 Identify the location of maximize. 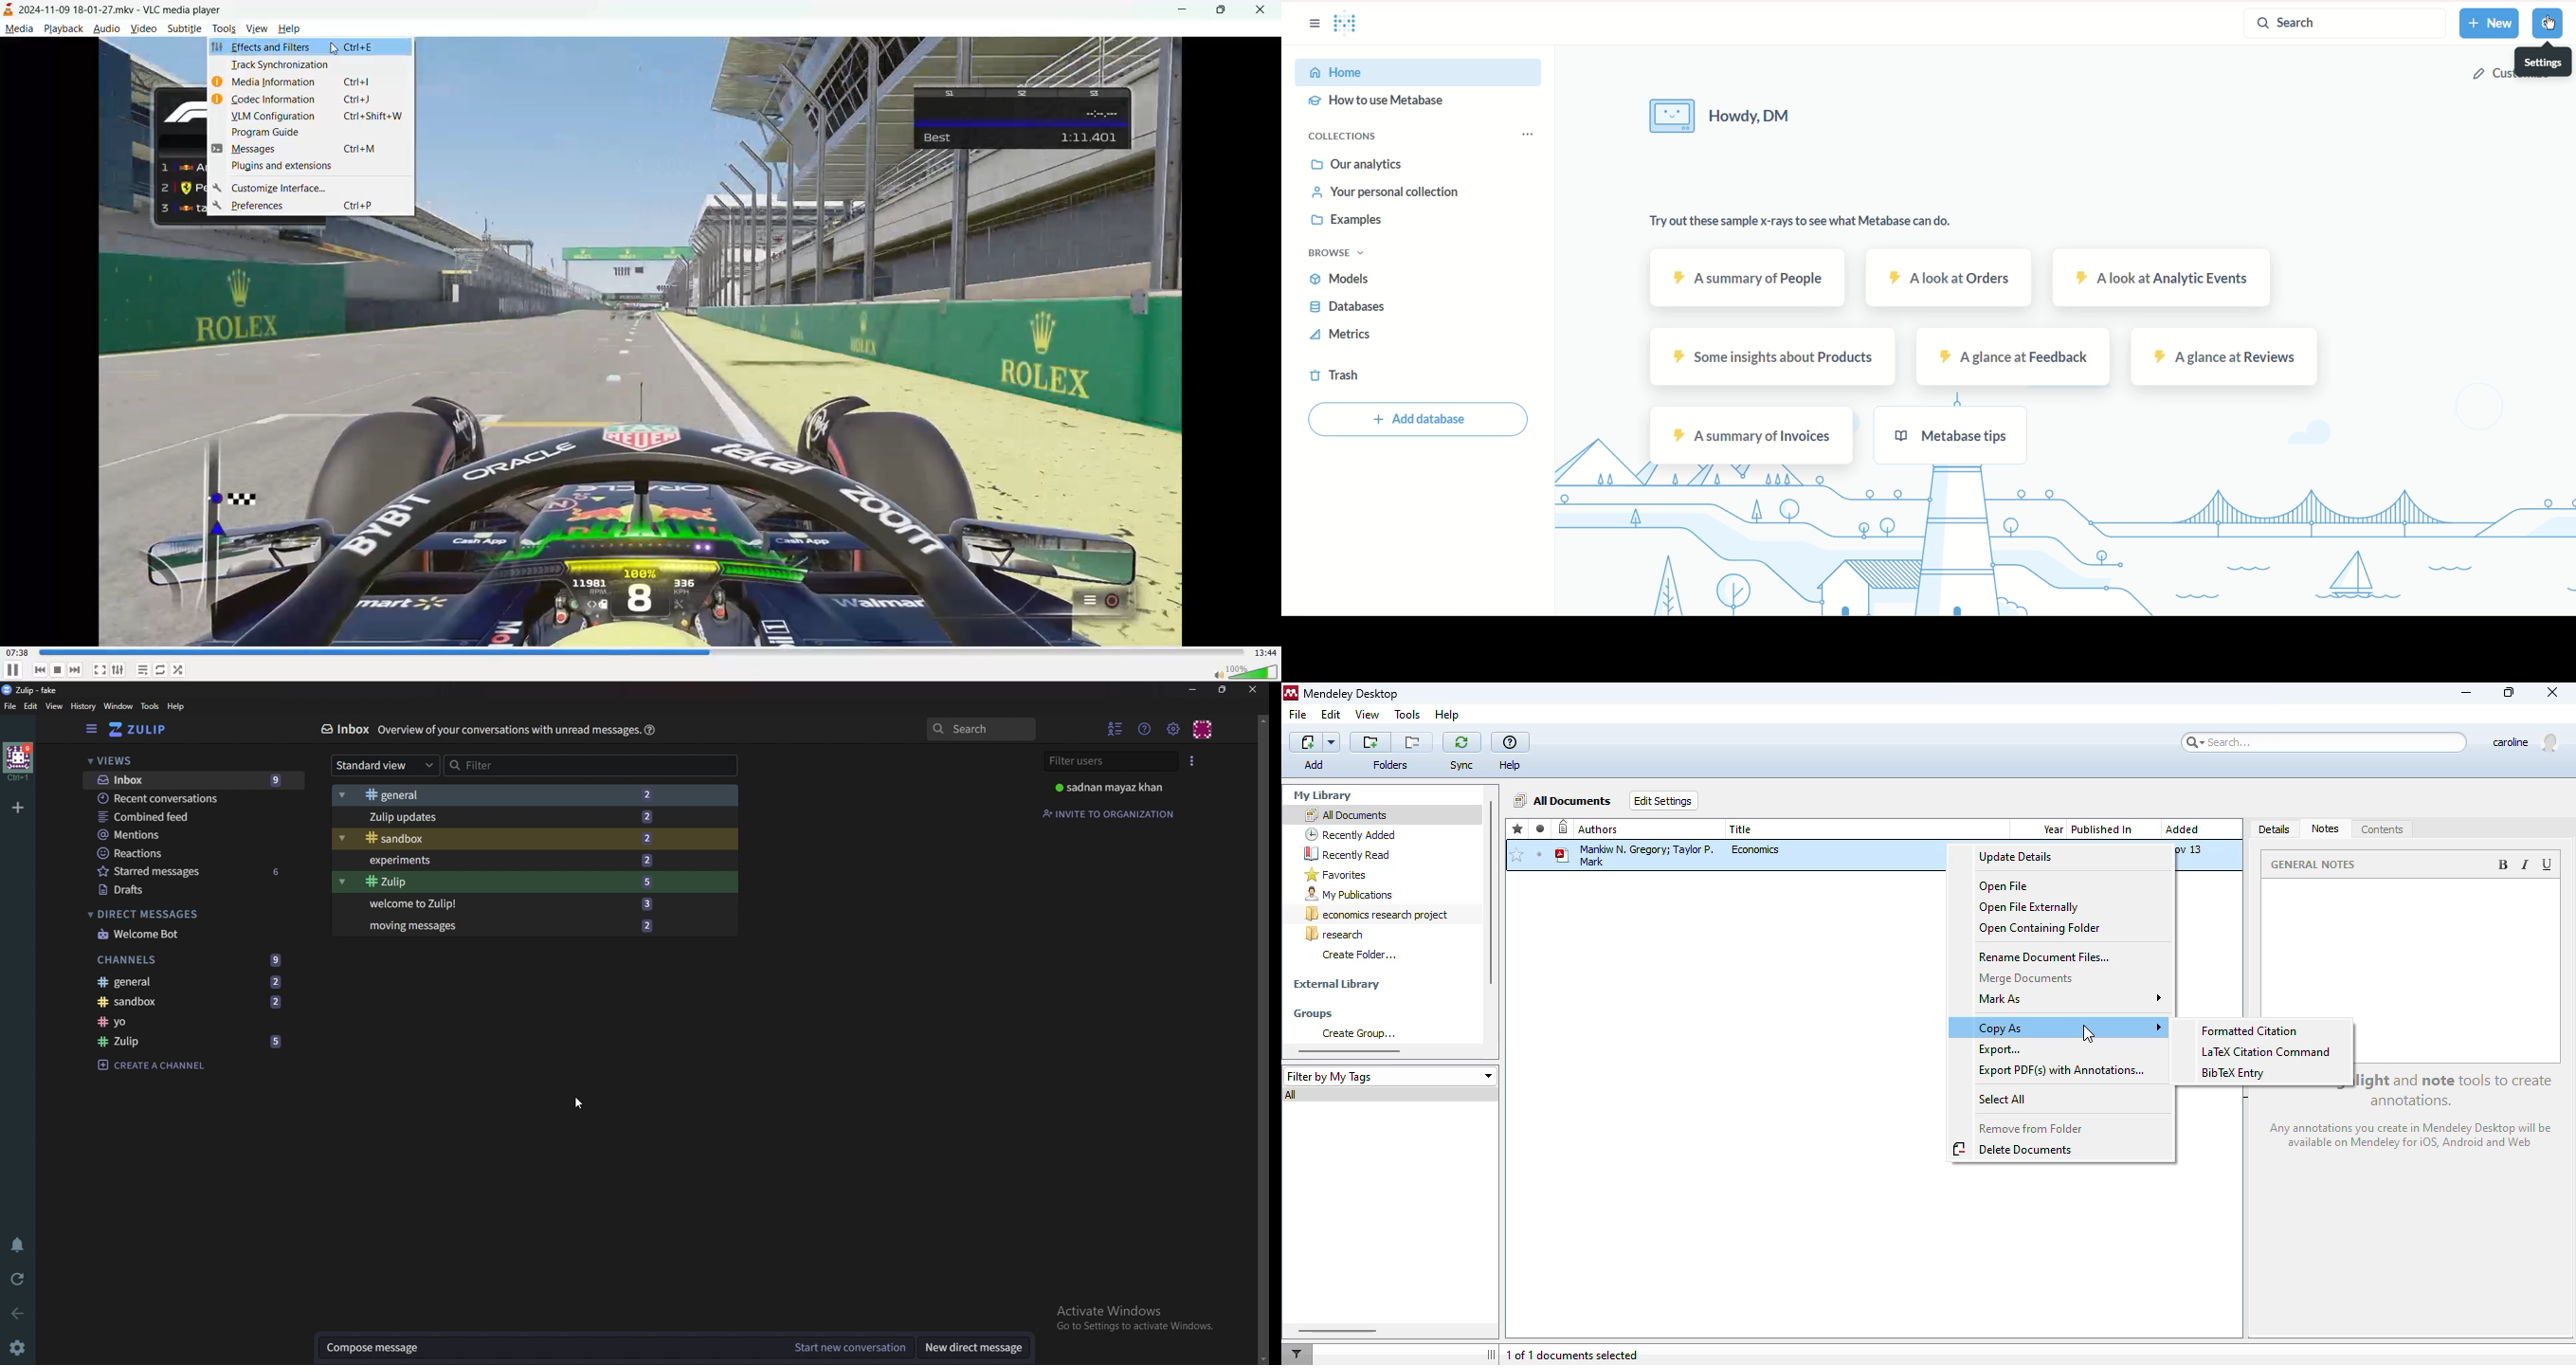
(1225, 12).